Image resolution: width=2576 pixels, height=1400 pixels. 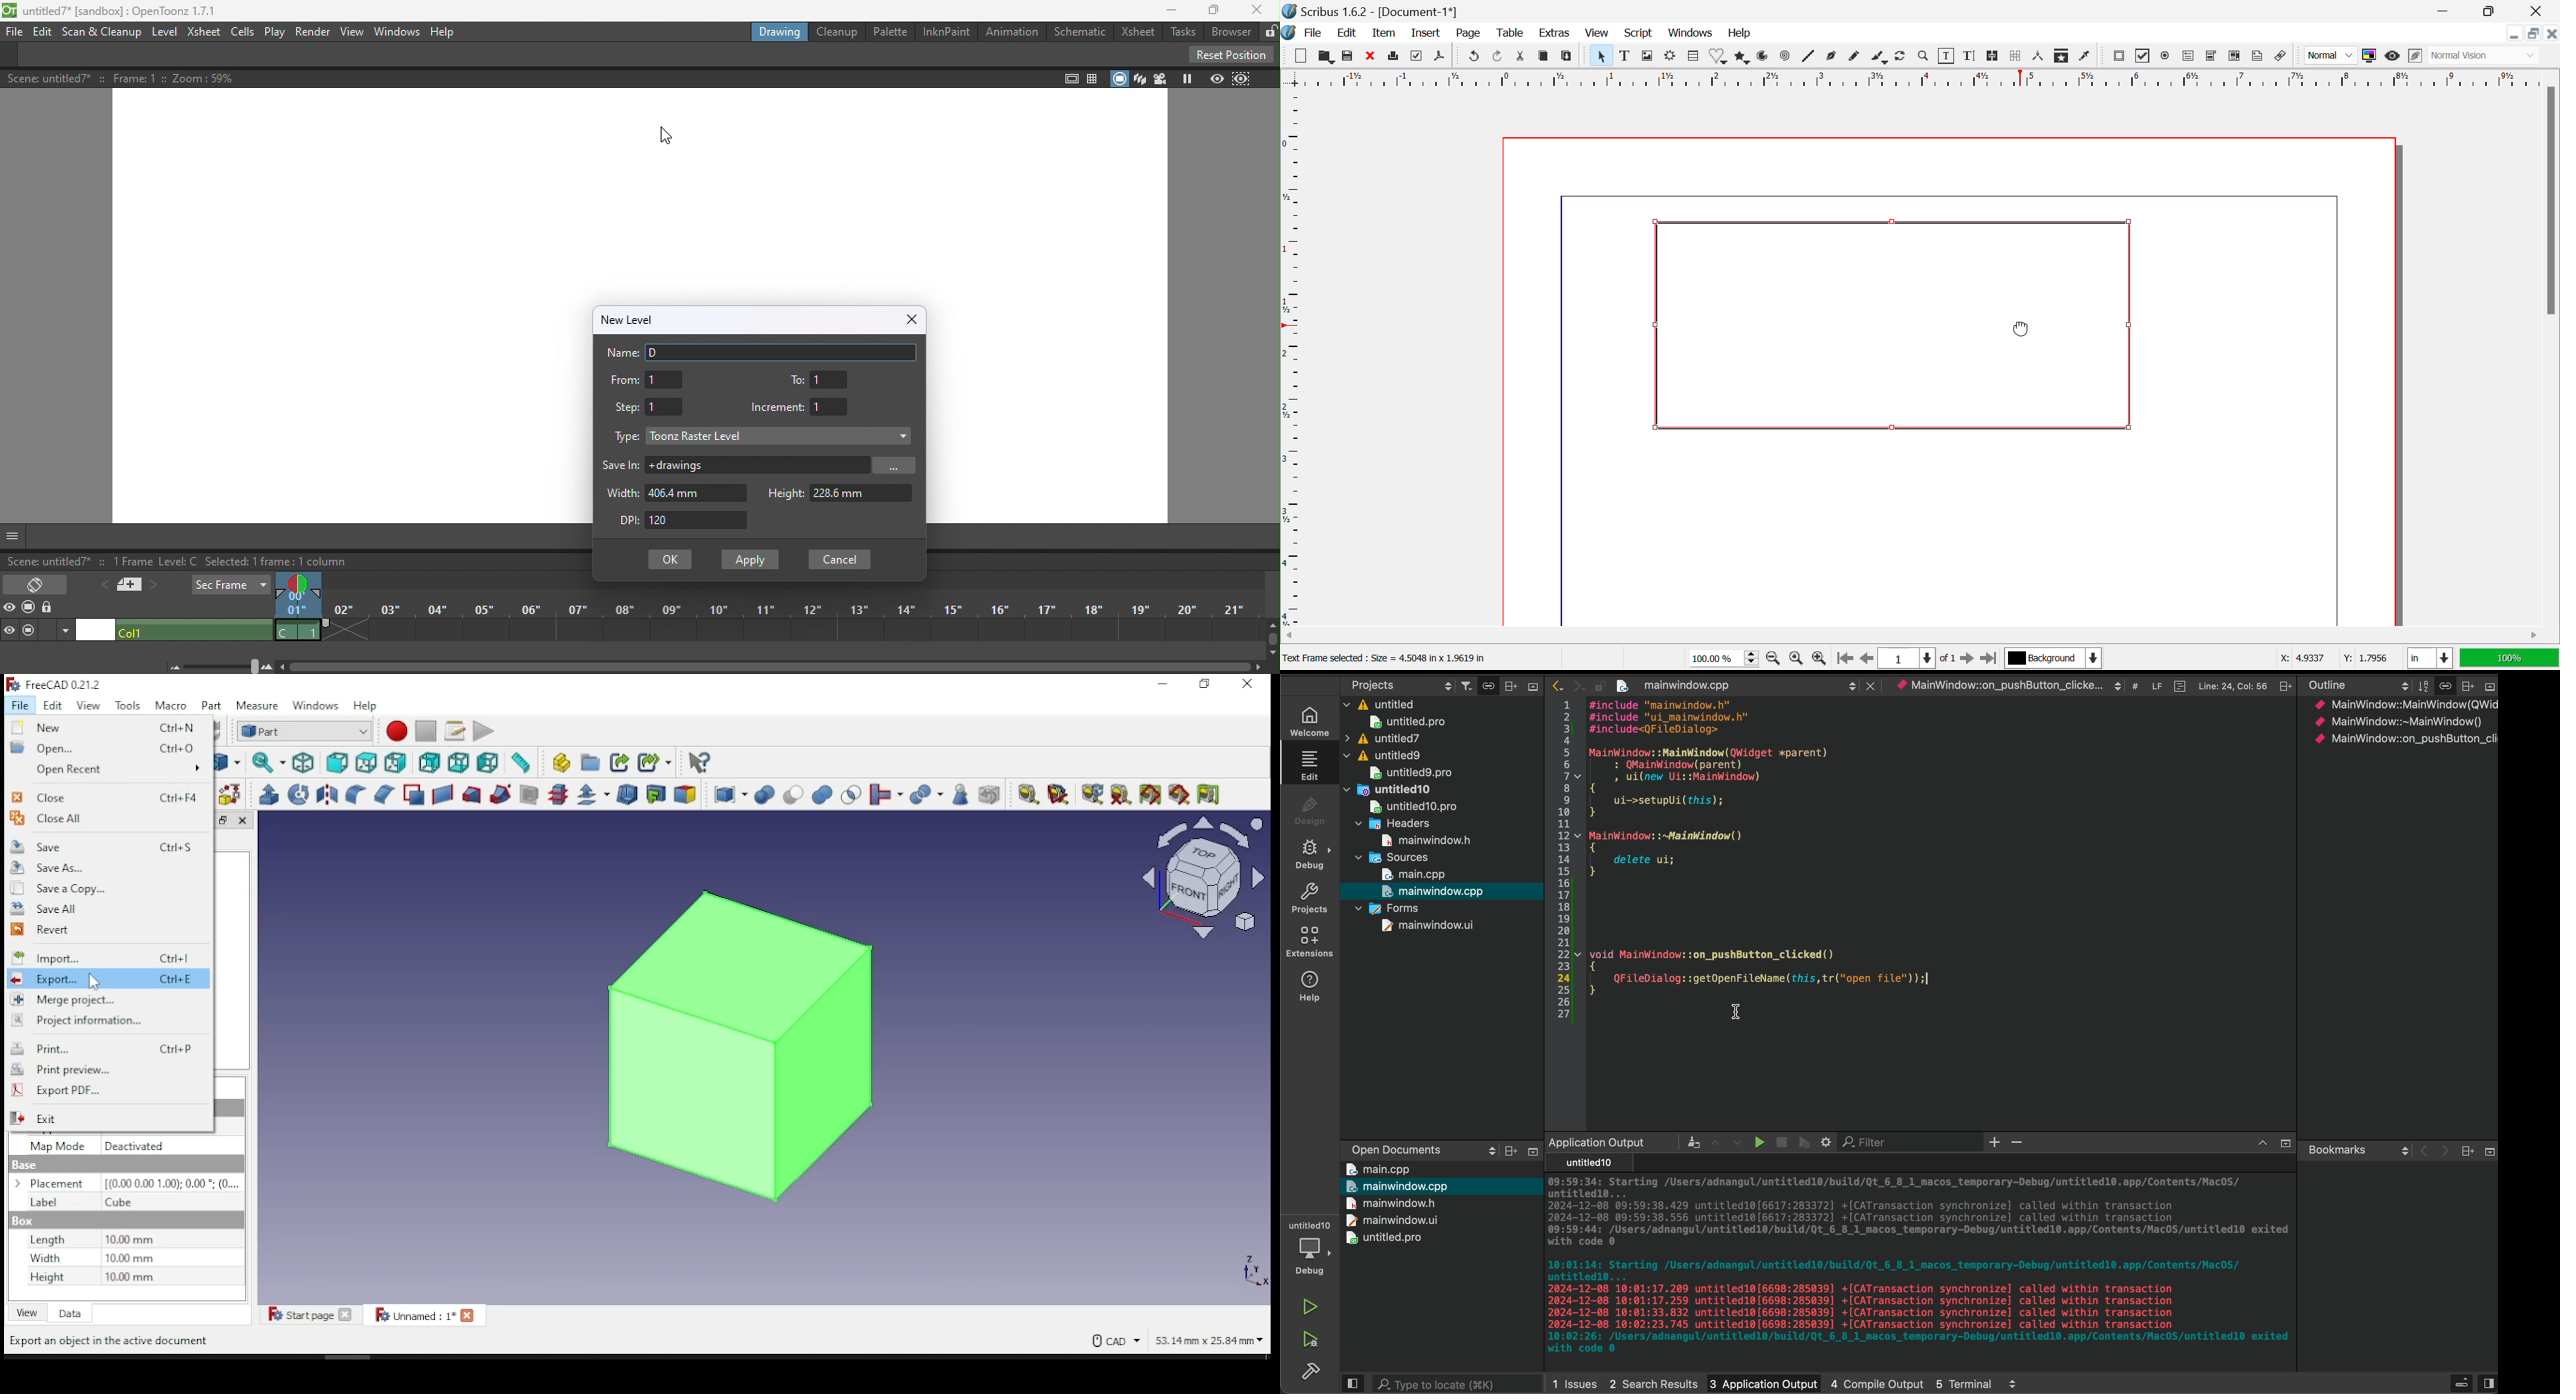 What do you see at coordinates (259, 707) in the screenshot?
I see `measure` at bounding box center [259, 707].